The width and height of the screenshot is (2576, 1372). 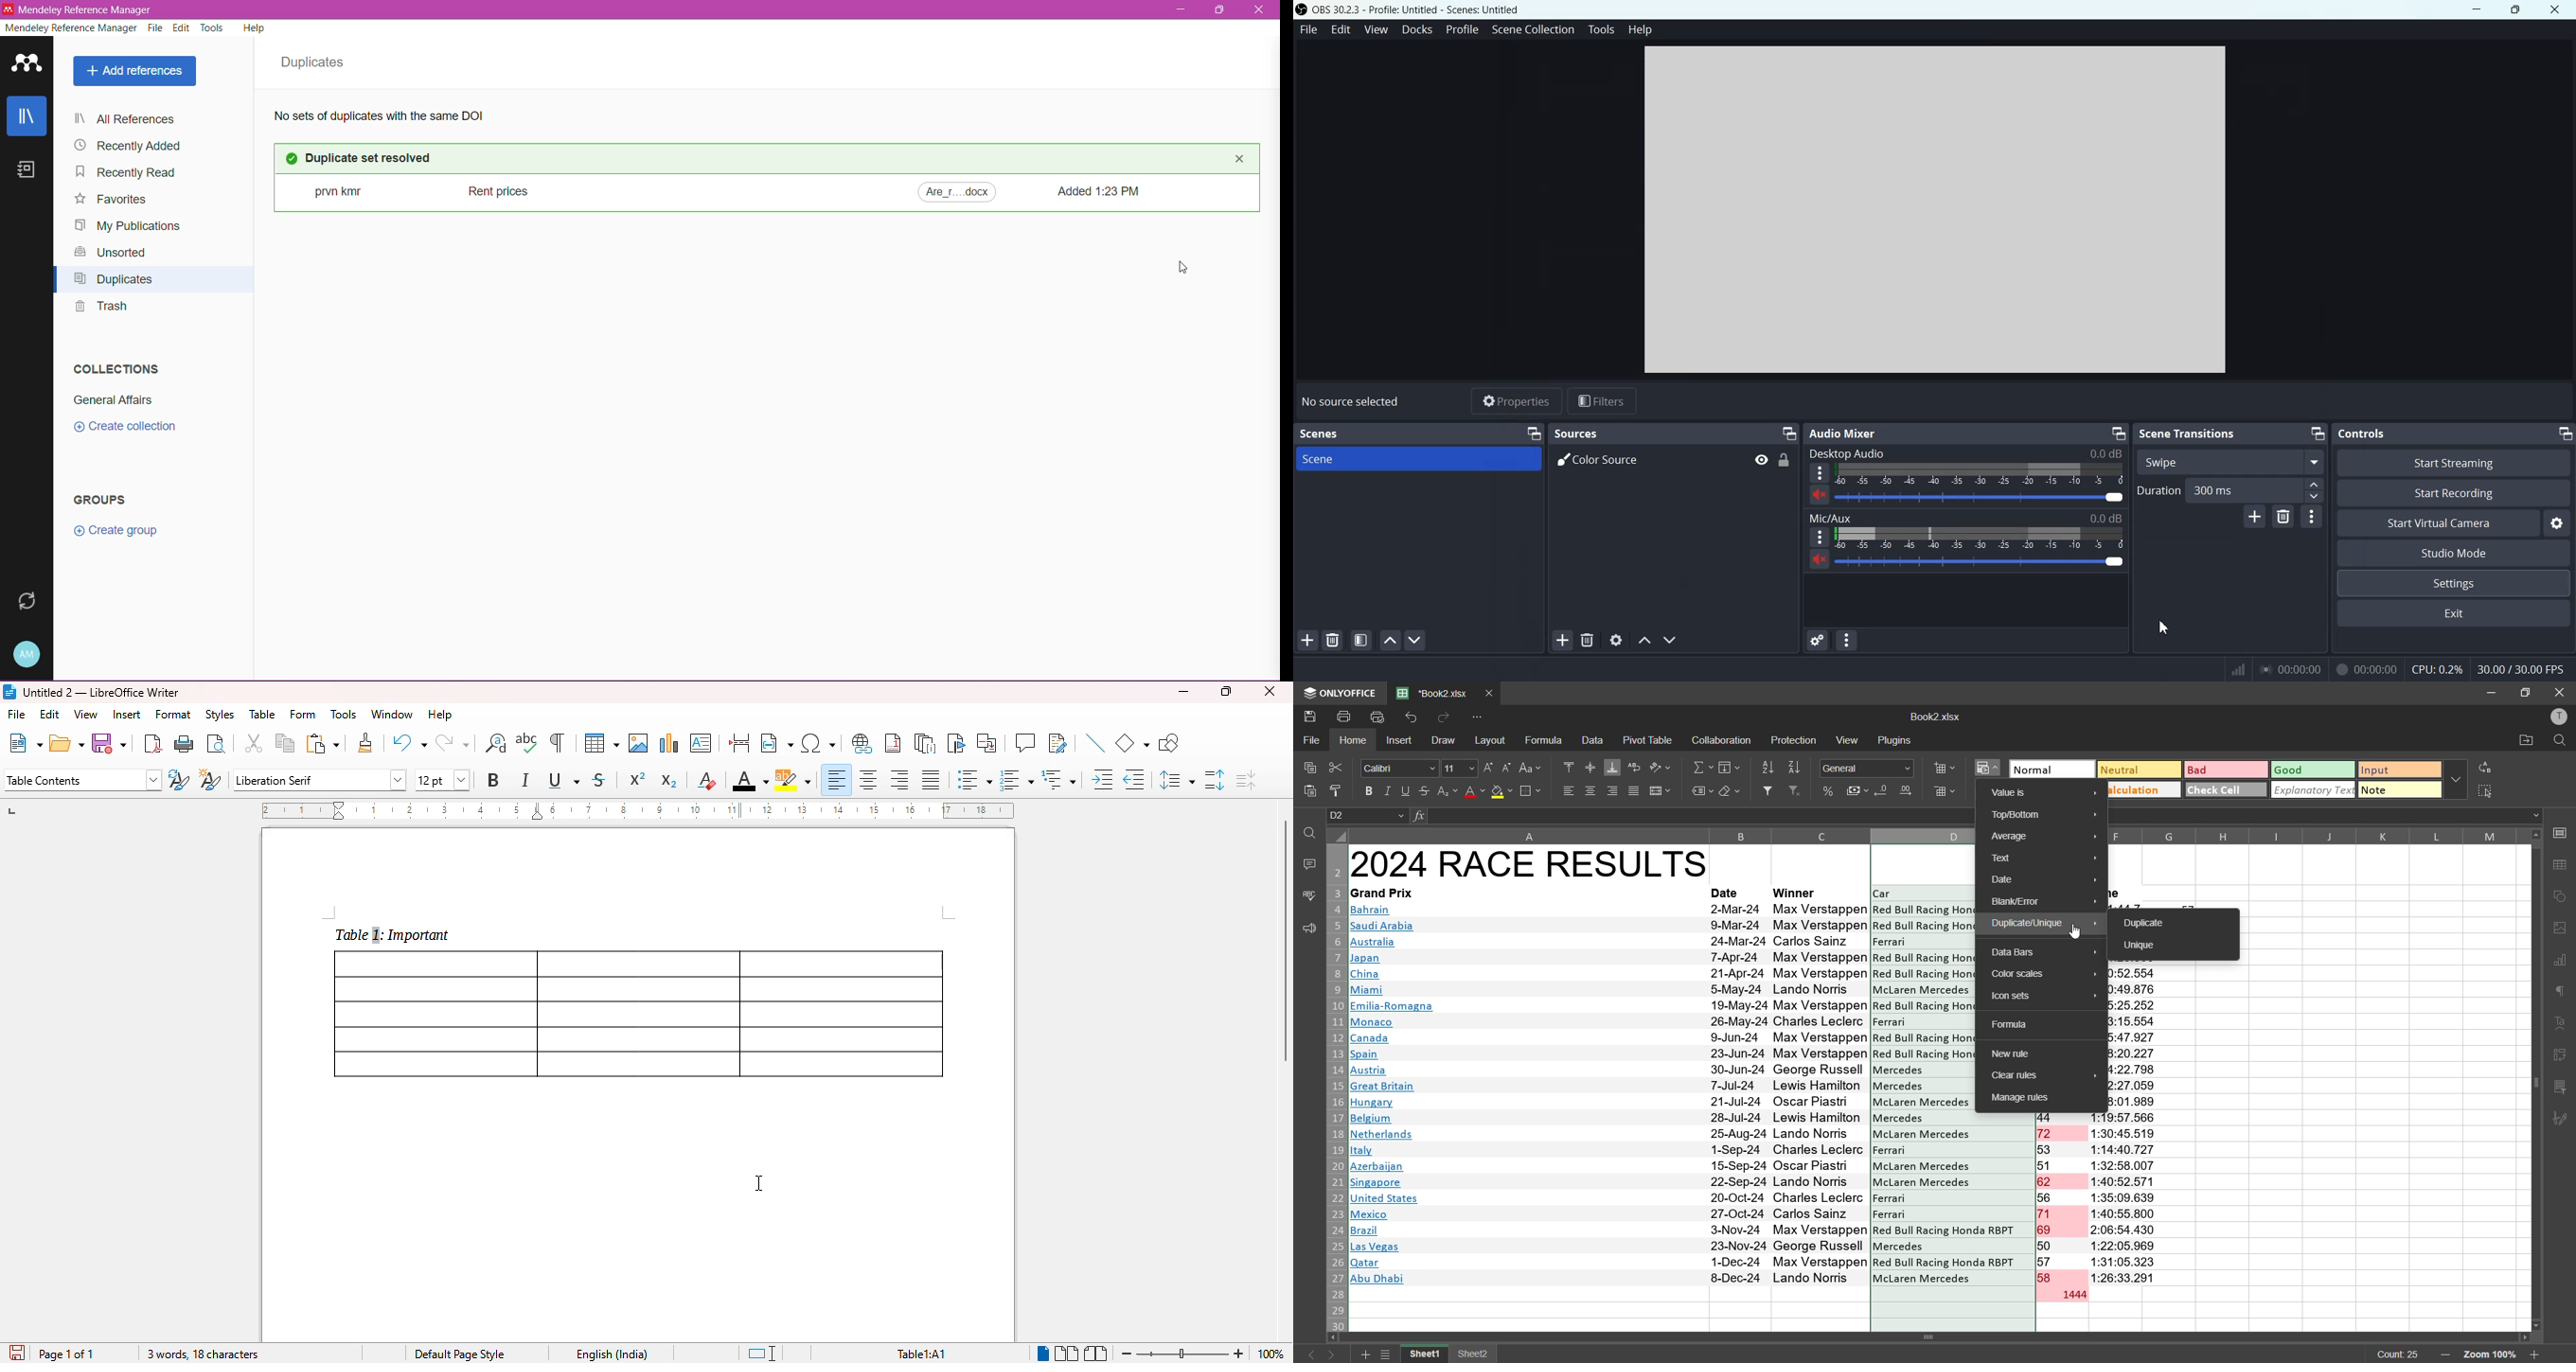 What do you see at coordinates (760, 1183) in the screenshot?
I see `cursor` at bounding box center [760, 1183].